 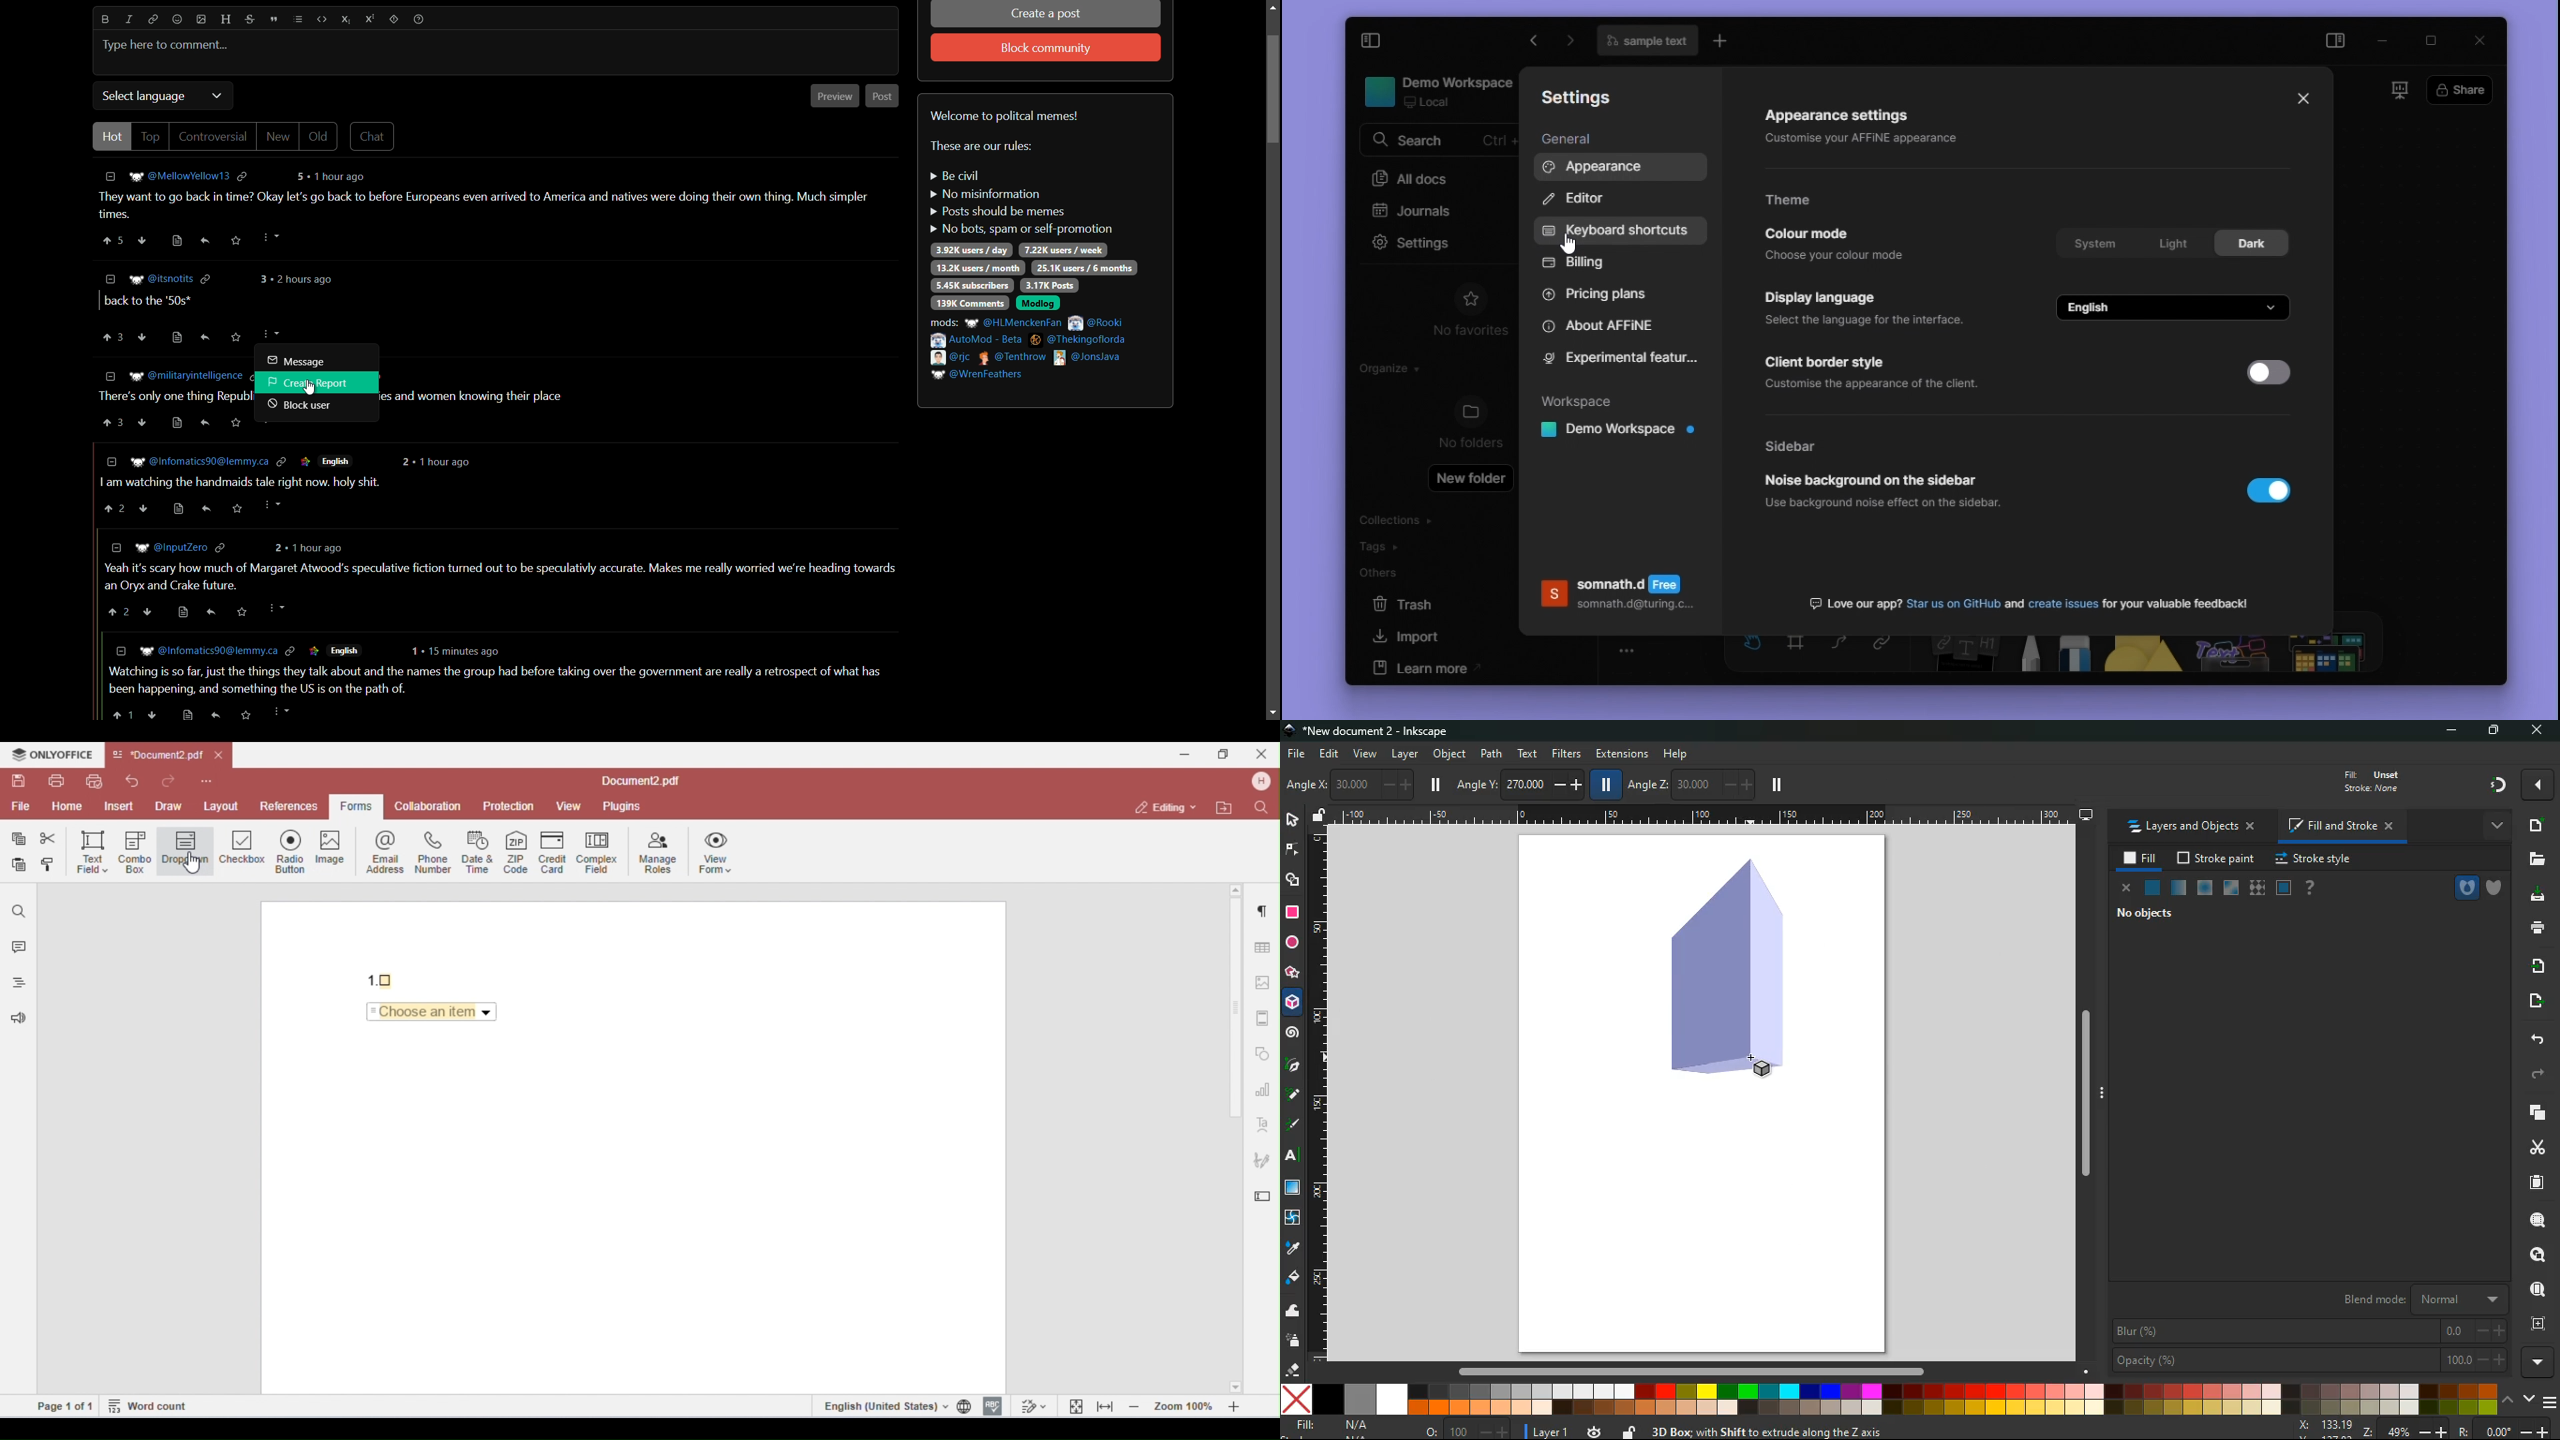 I want to click on blur, so click(x=2311, y=1331).